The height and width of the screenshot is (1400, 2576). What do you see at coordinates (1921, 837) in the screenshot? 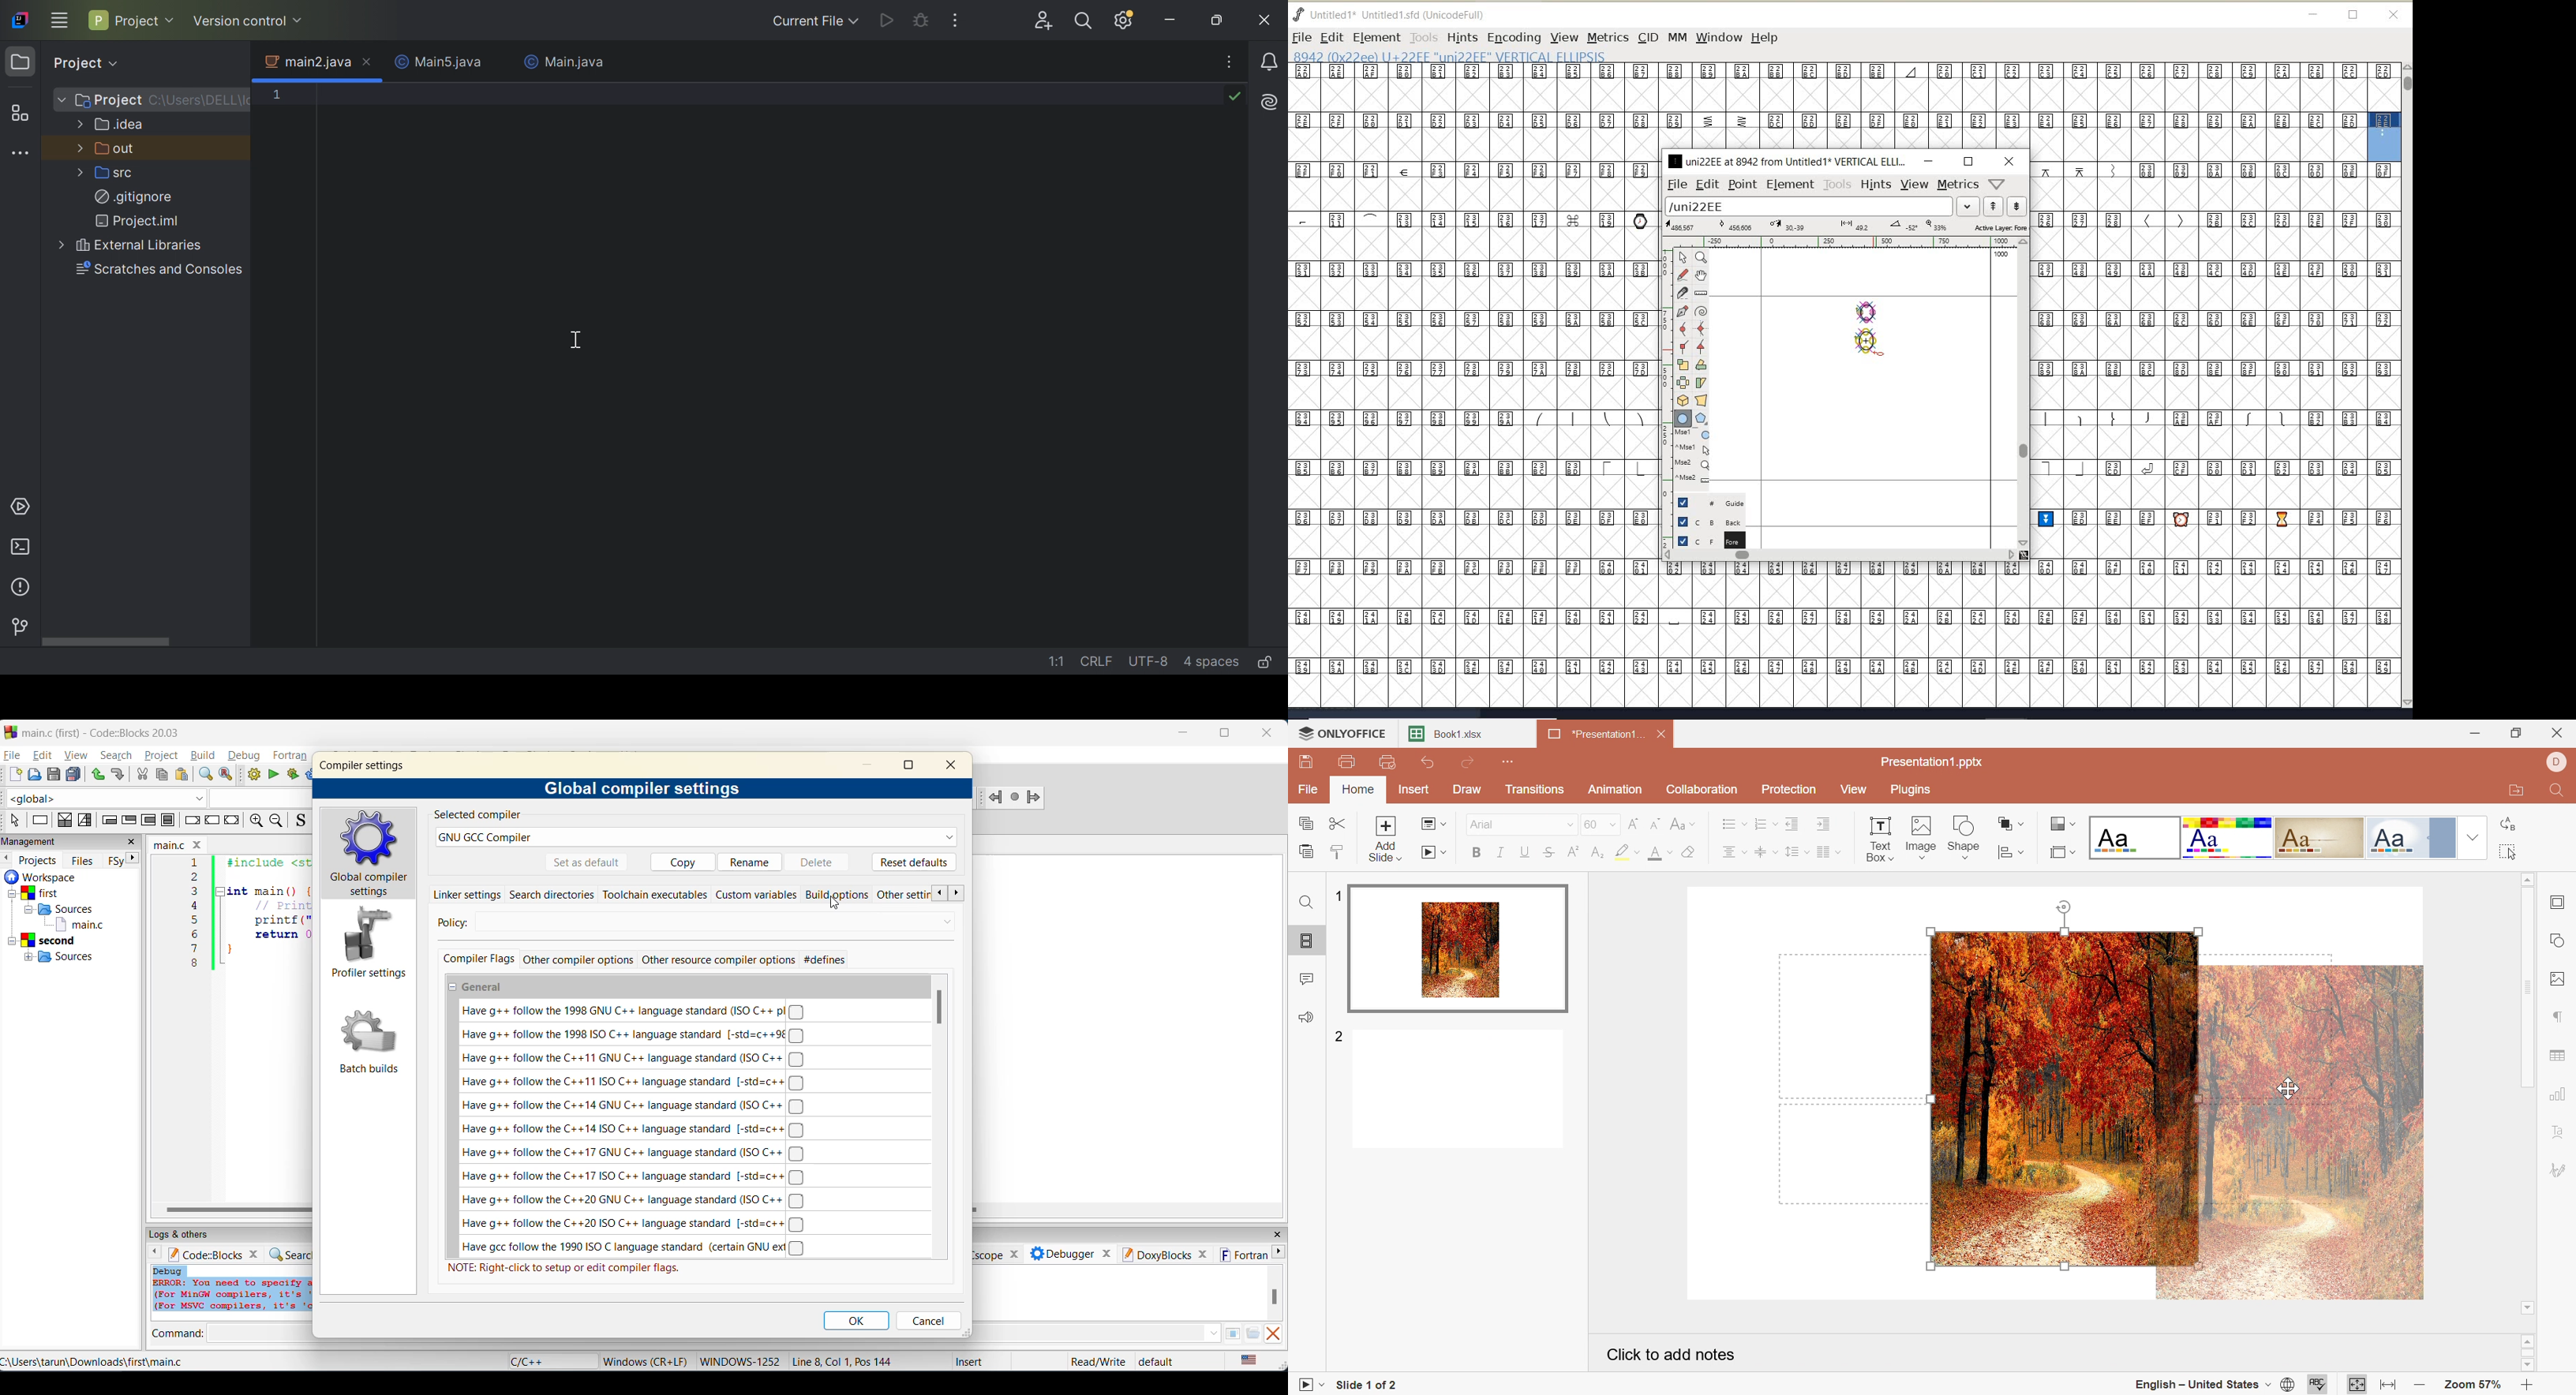
I see `Image` at bounding box center [1921, 837].